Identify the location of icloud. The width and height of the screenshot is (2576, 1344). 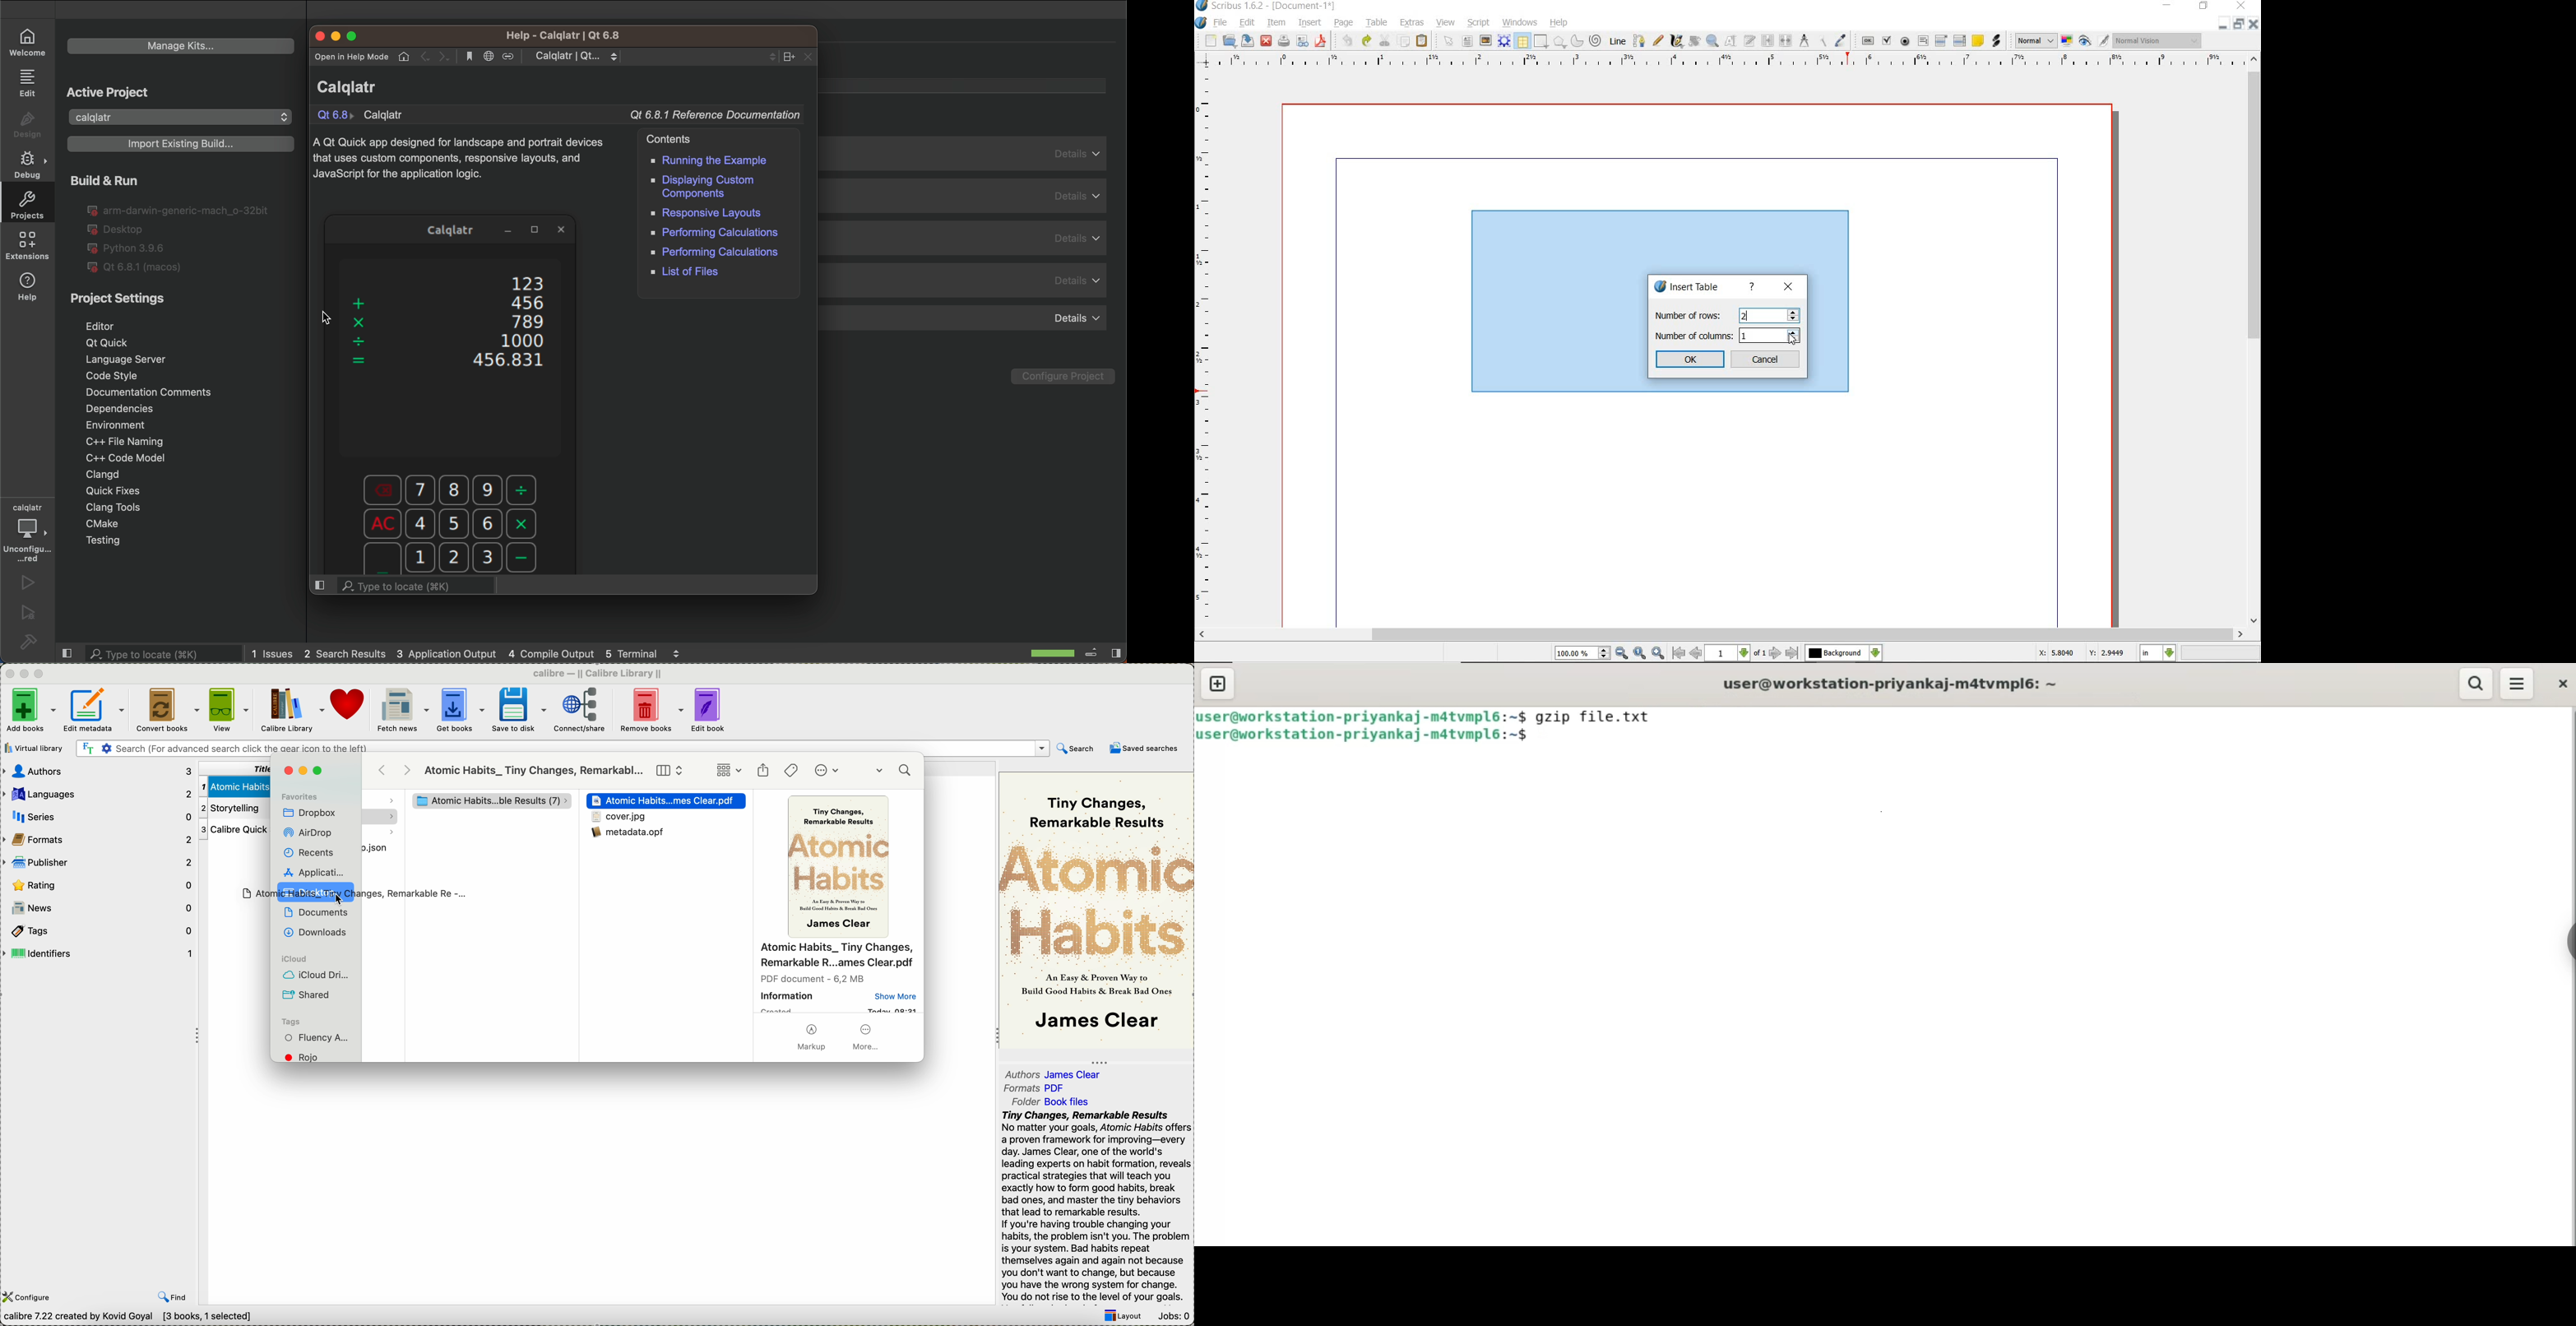
(292, 959).